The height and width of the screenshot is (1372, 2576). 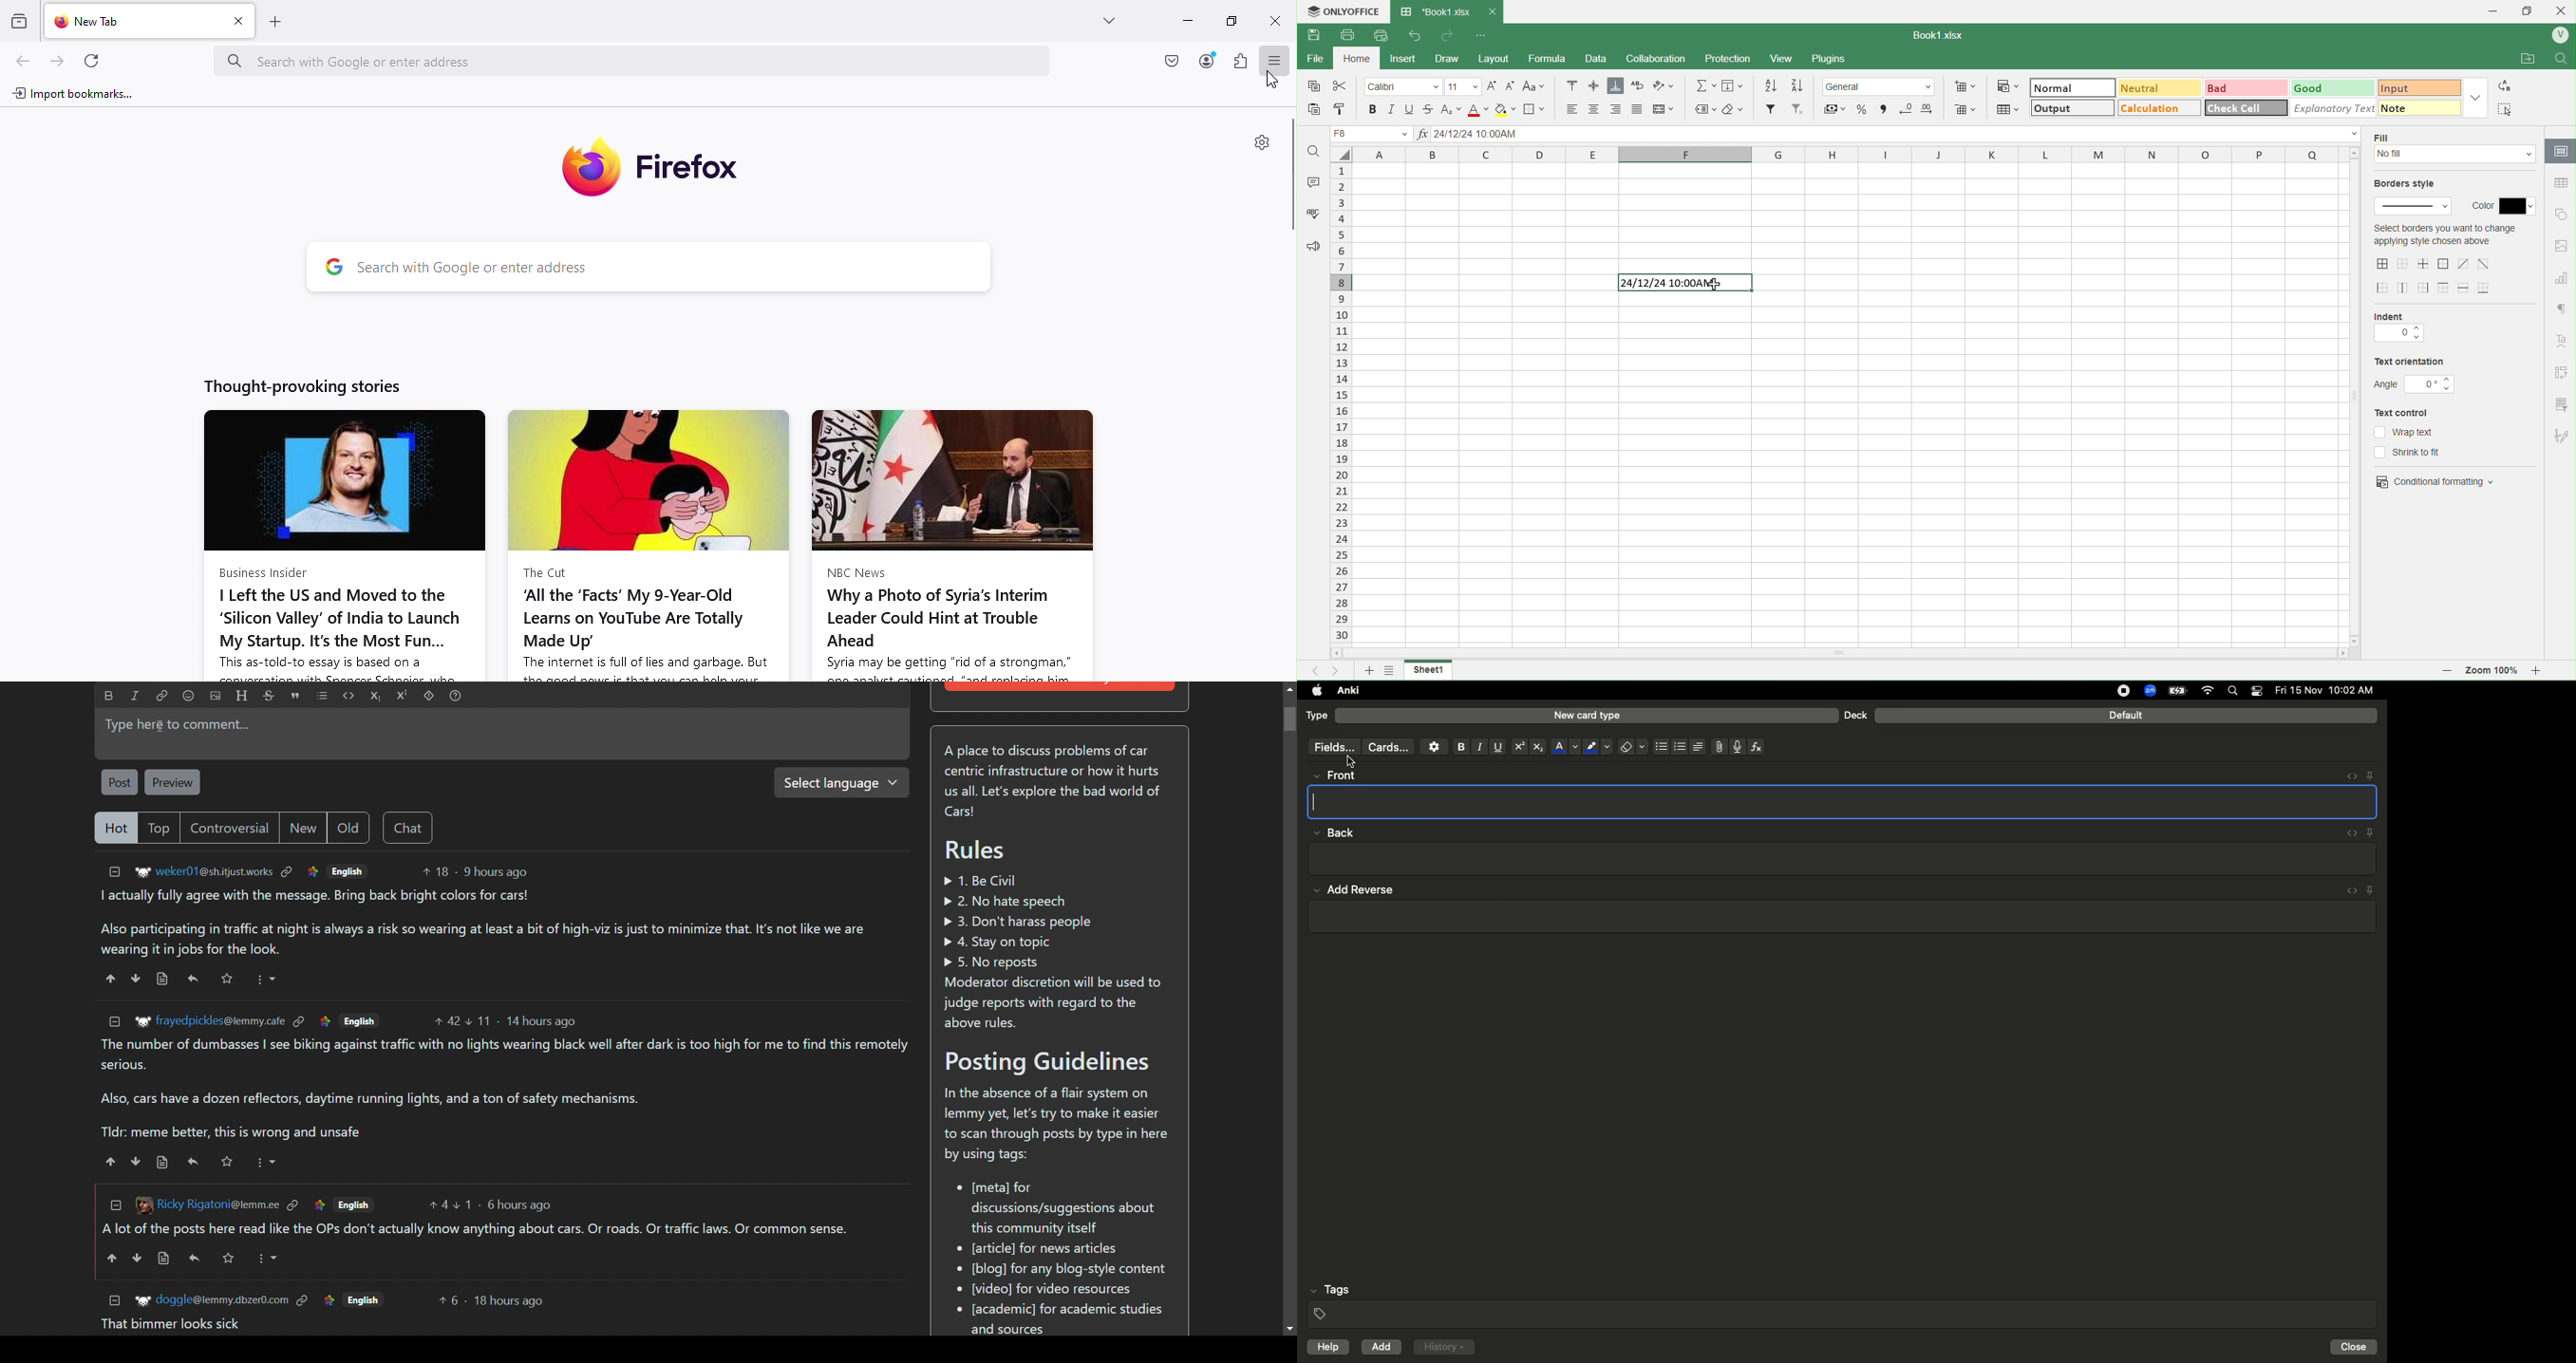 What do you see at coordinates (1799, 85) in the screenshot?
I see `Sort Descending` at bounding box center [1799, 85].